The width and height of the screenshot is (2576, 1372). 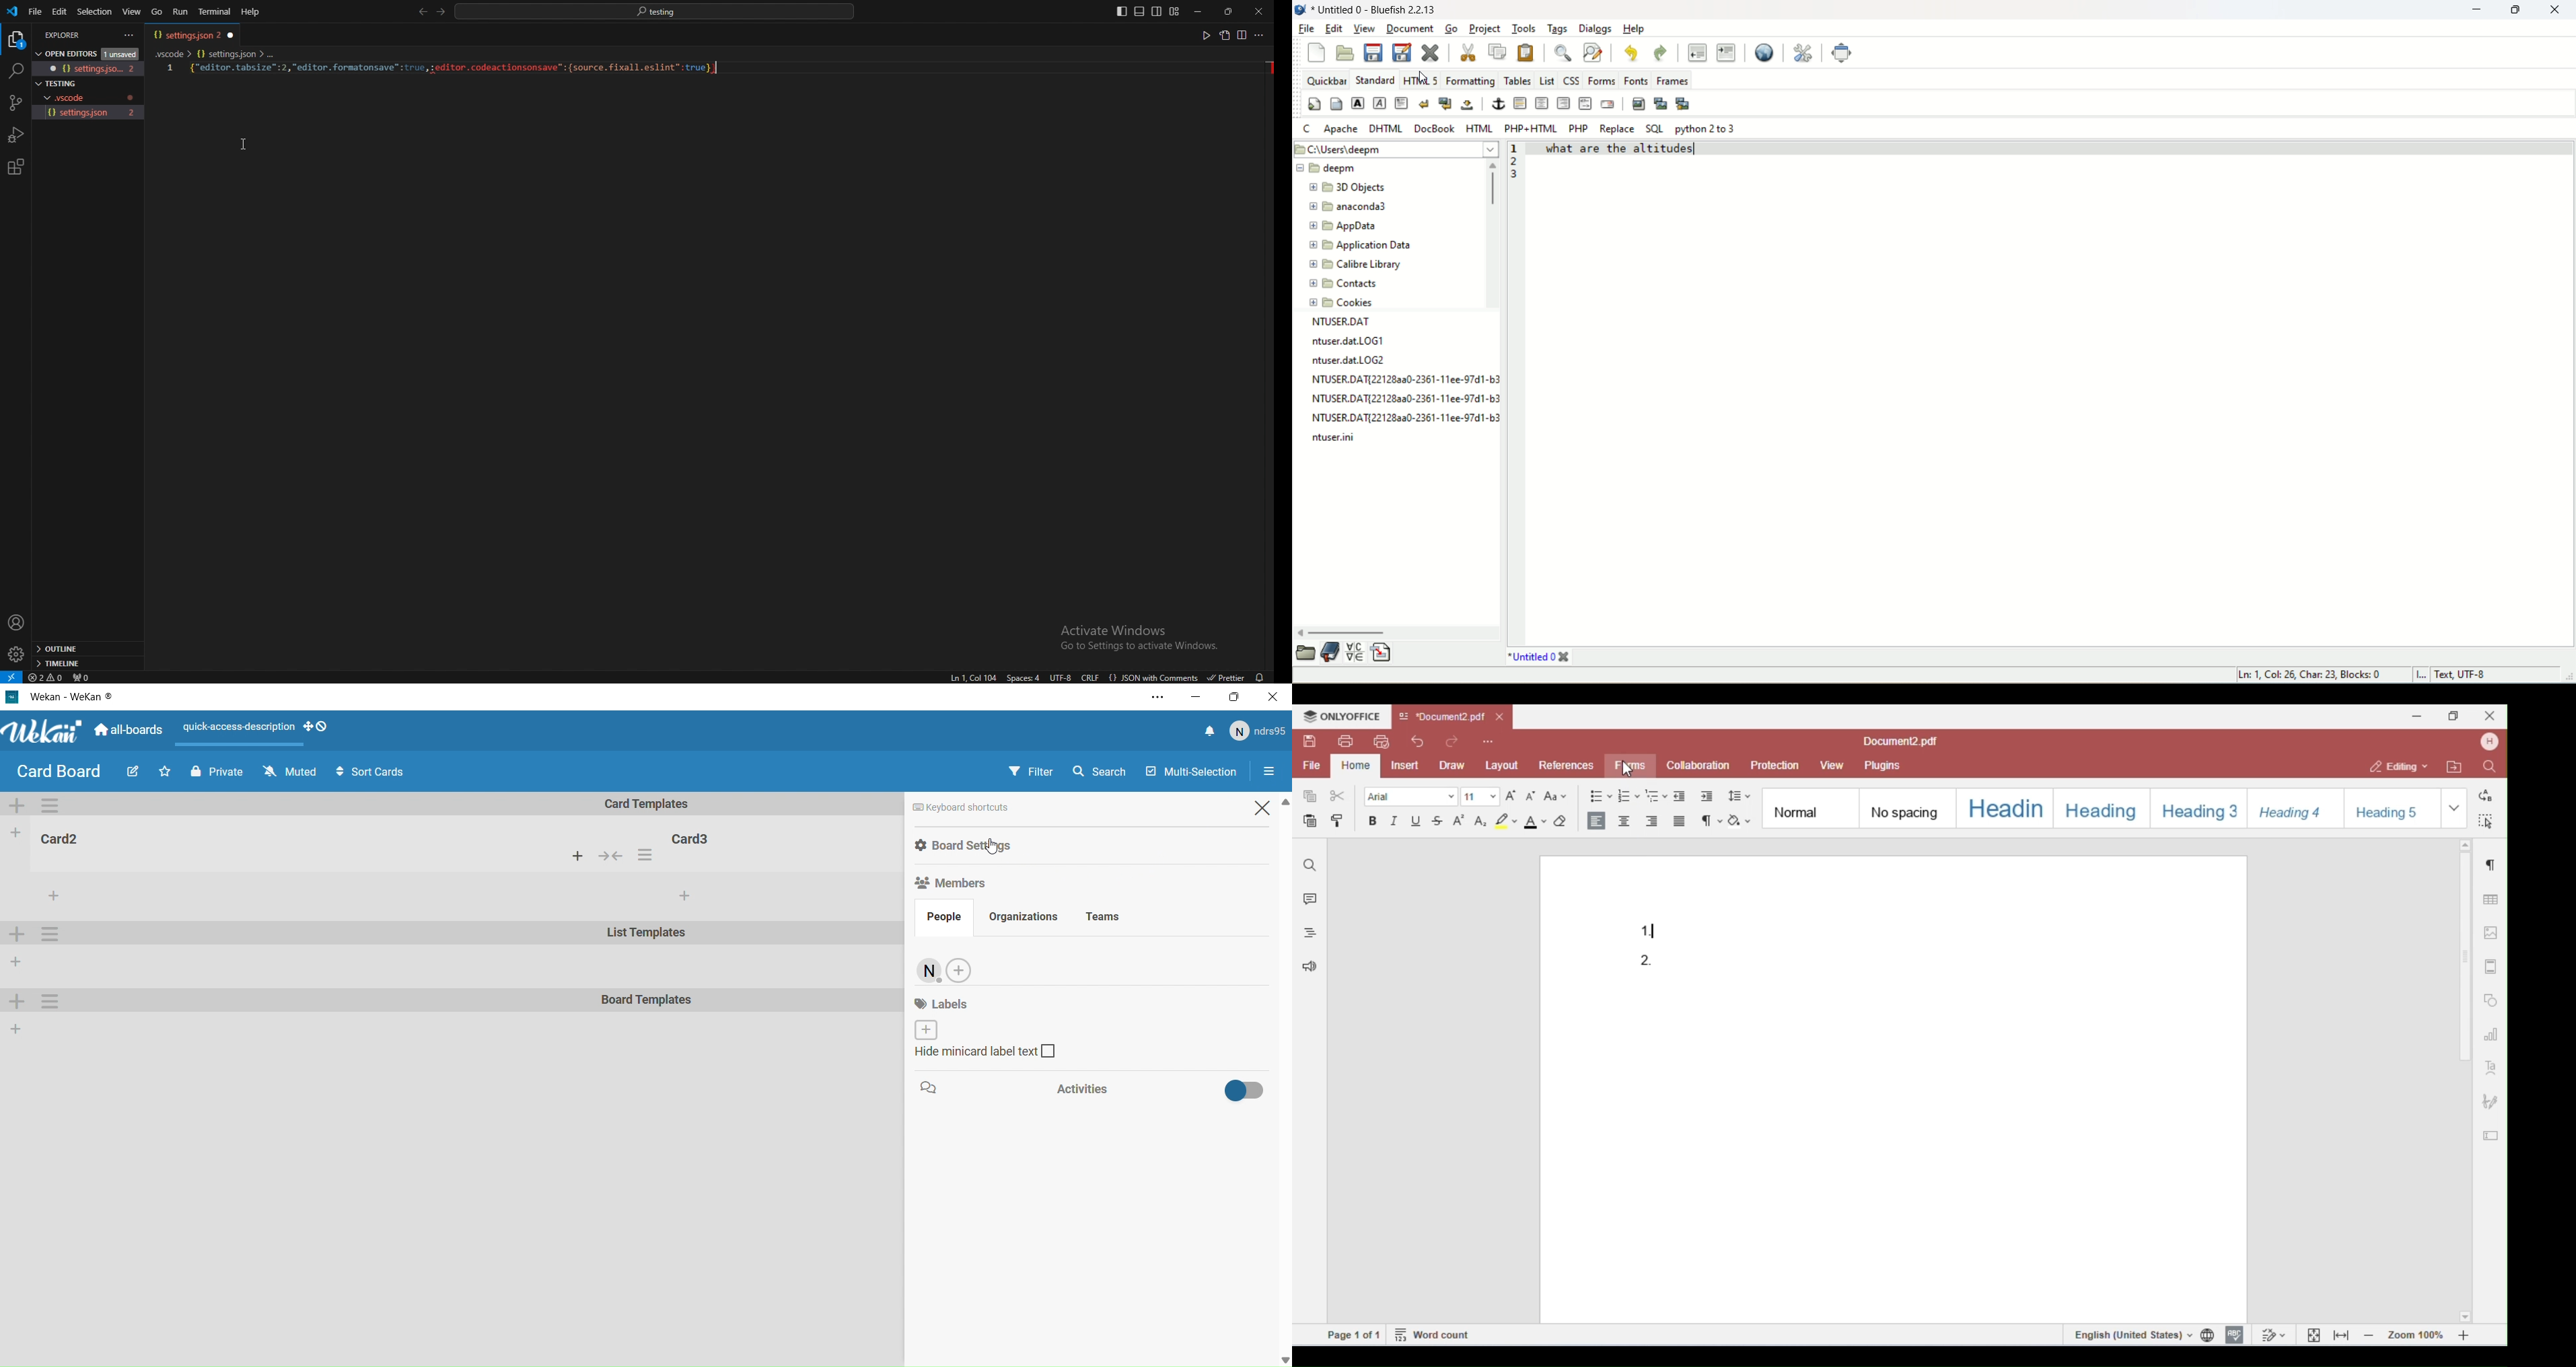 What do you see at coordinates (1352, 189) in the screenshot?
I see `3D objects` at bounding box center [1352, 189].